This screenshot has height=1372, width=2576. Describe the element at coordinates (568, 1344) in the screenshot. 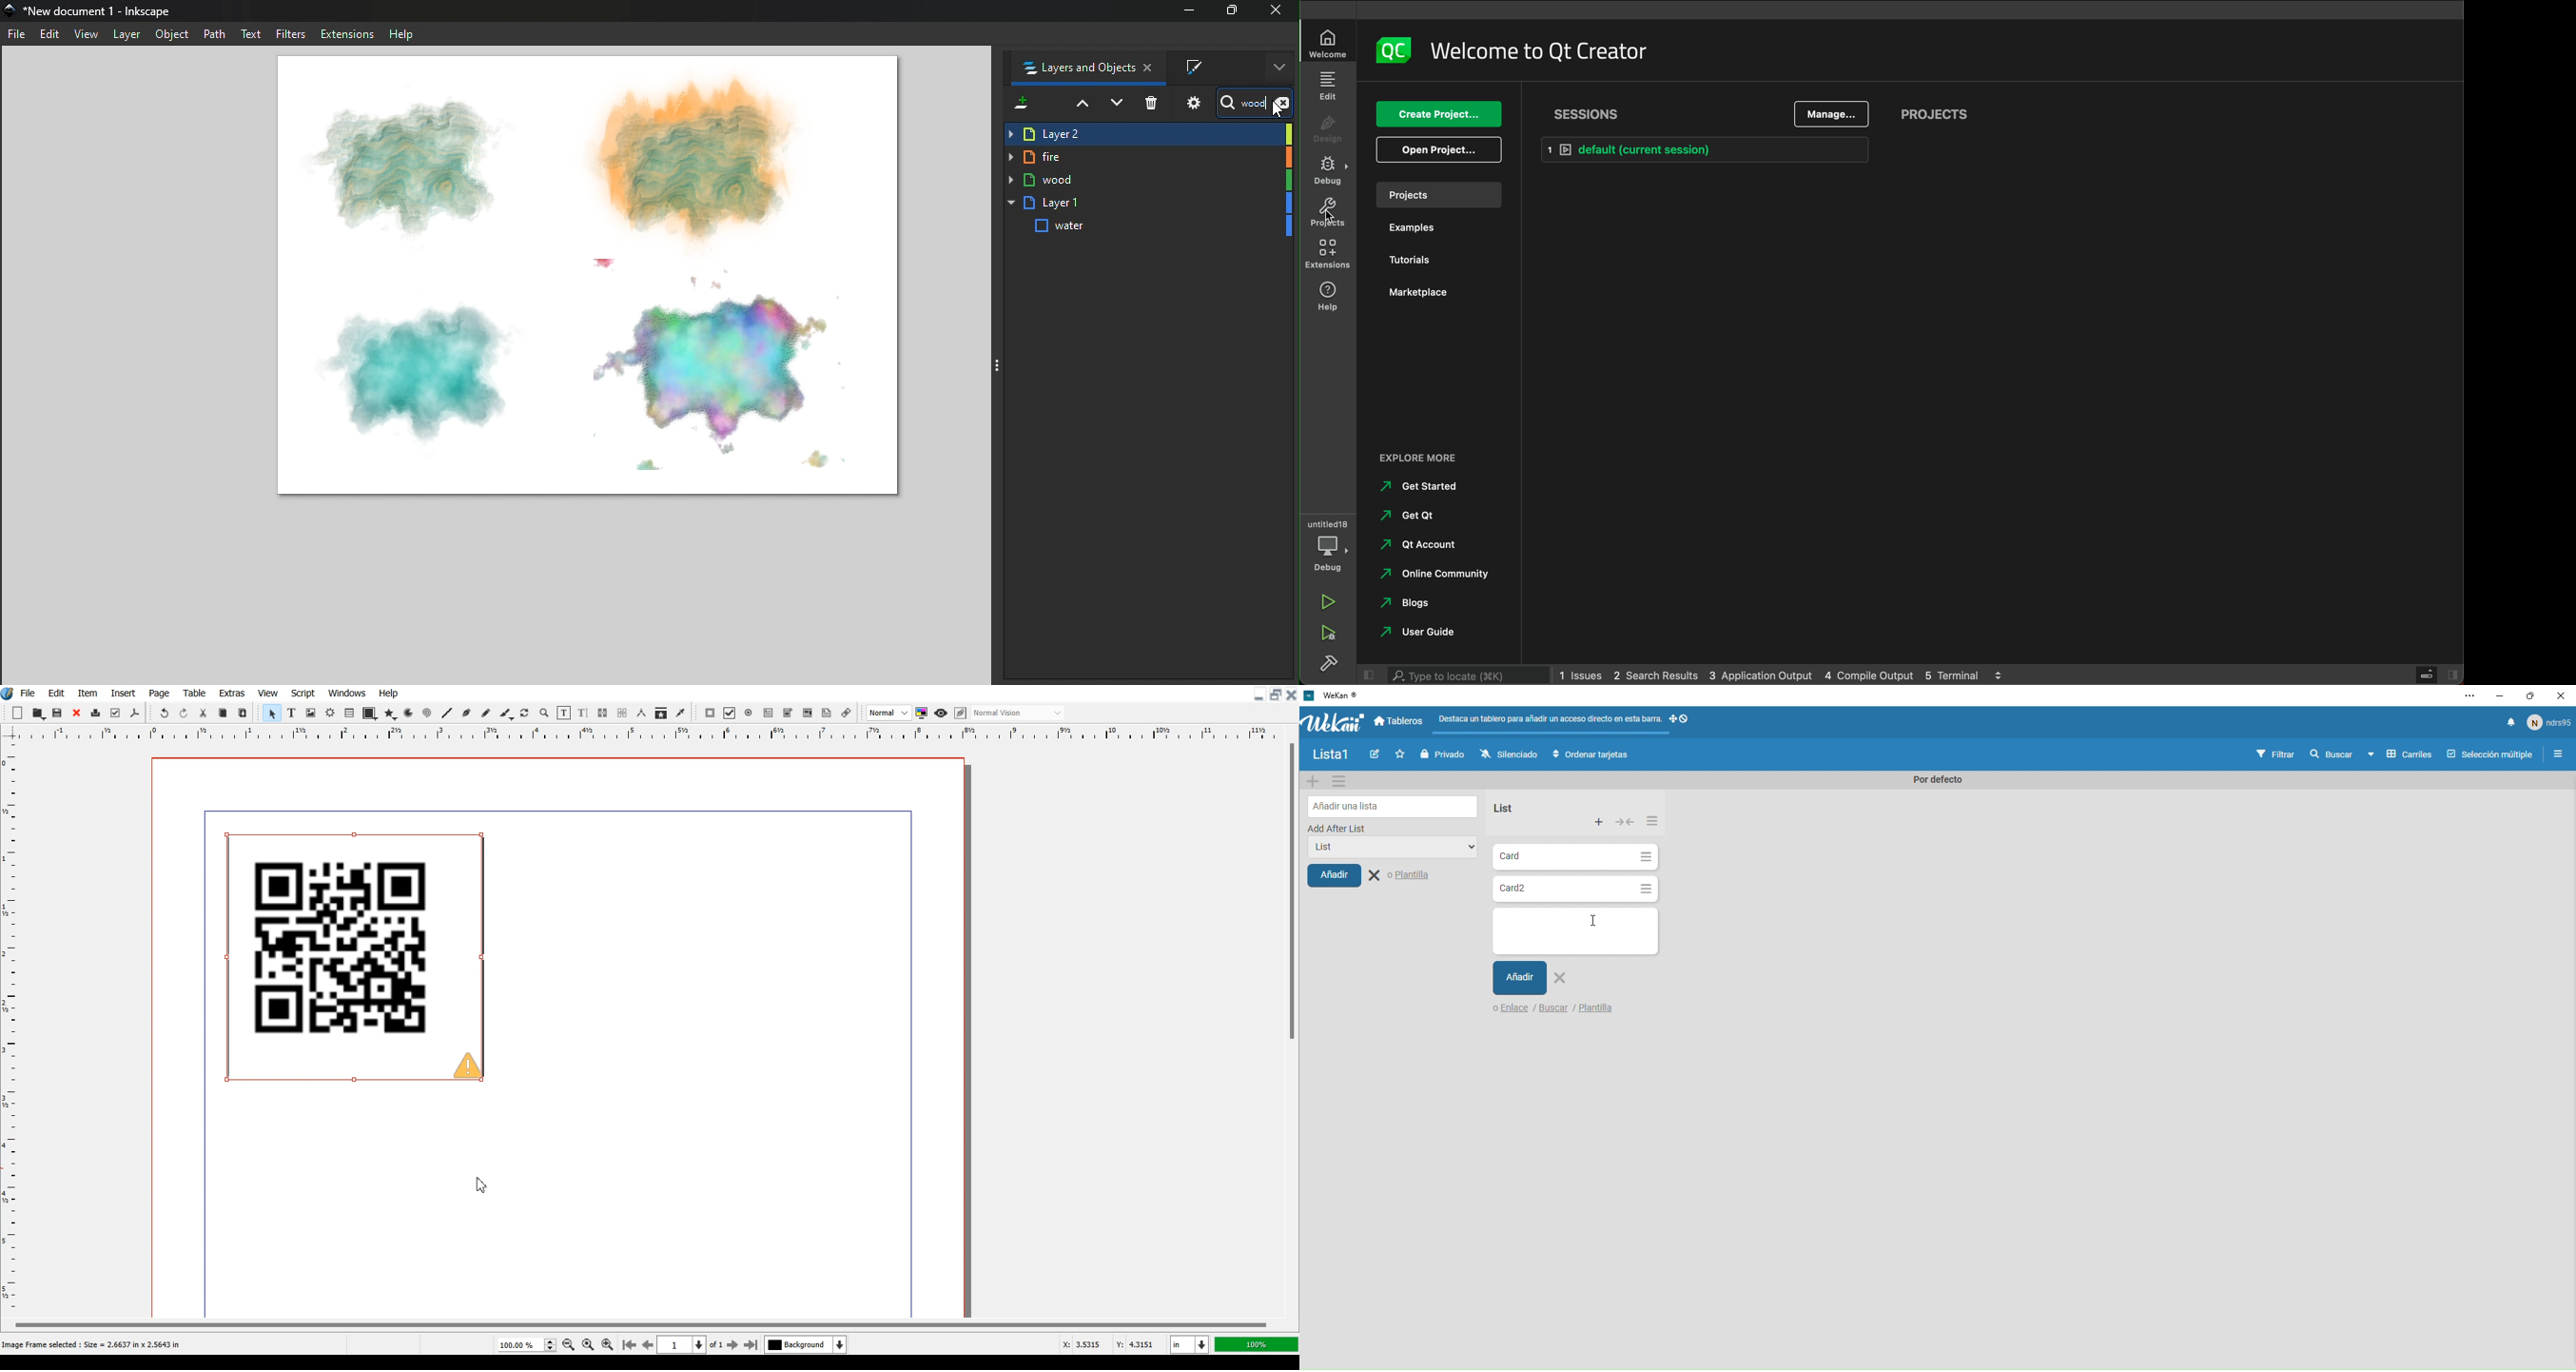

I see `Zoom Out` at that location.